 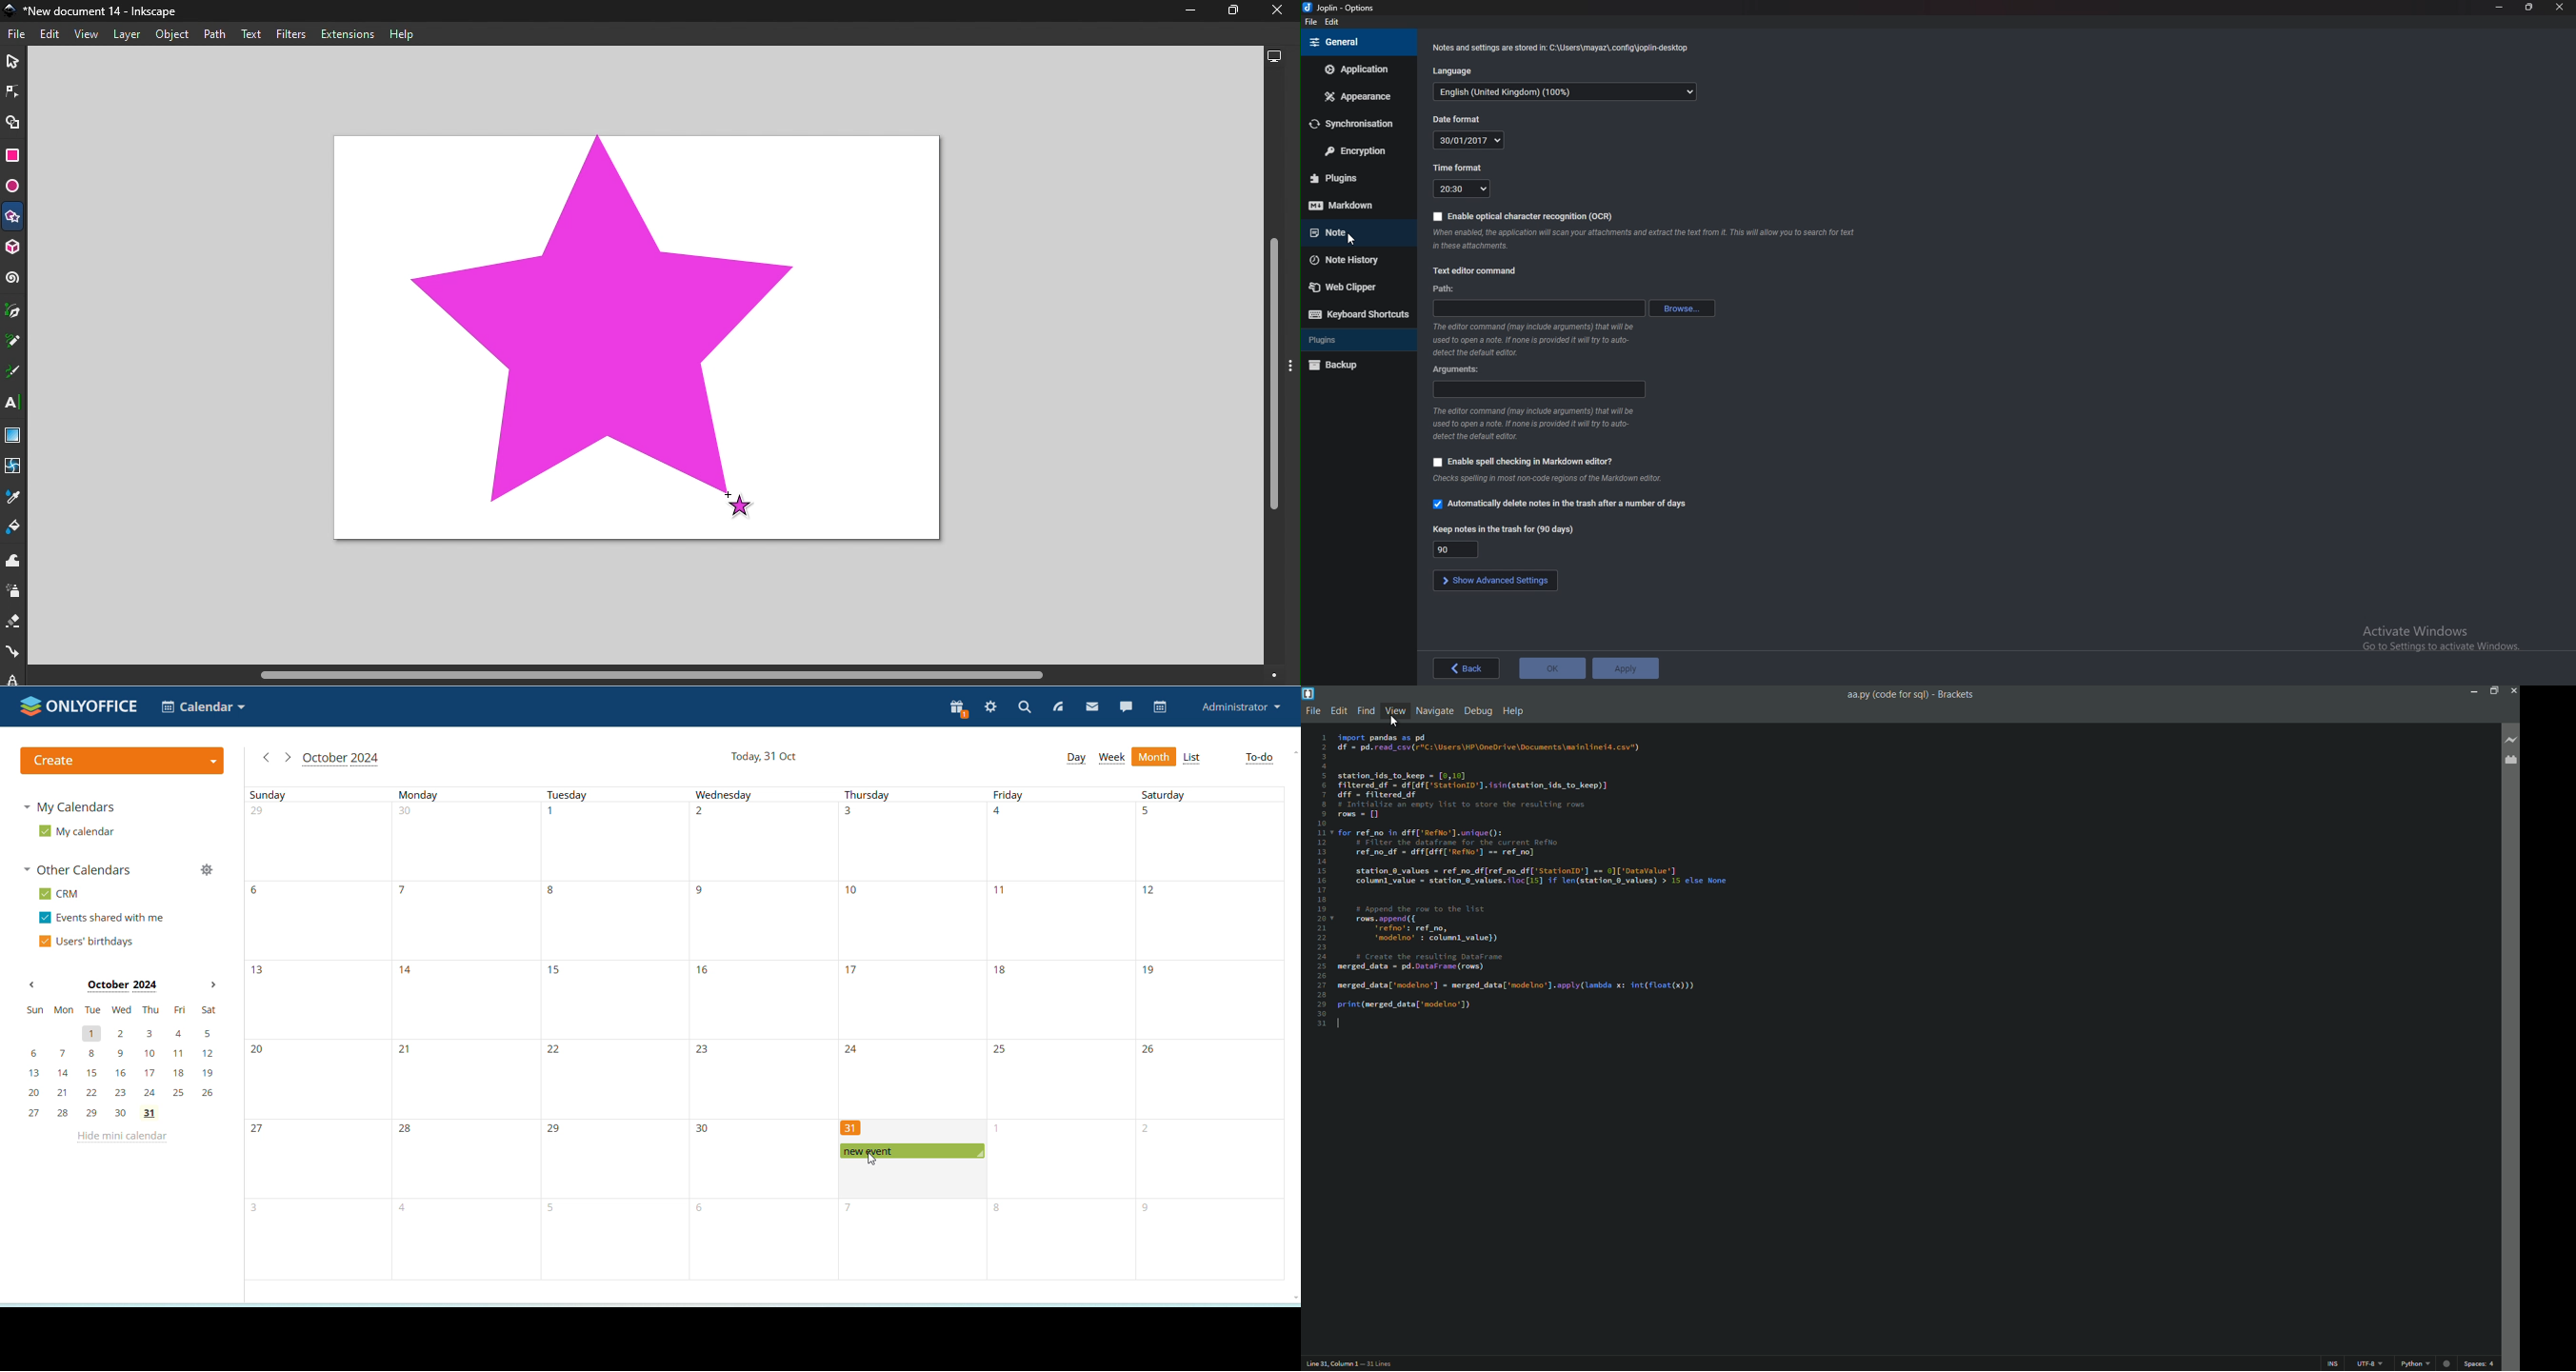 I want to click on close, so click(x=2561, y=7).